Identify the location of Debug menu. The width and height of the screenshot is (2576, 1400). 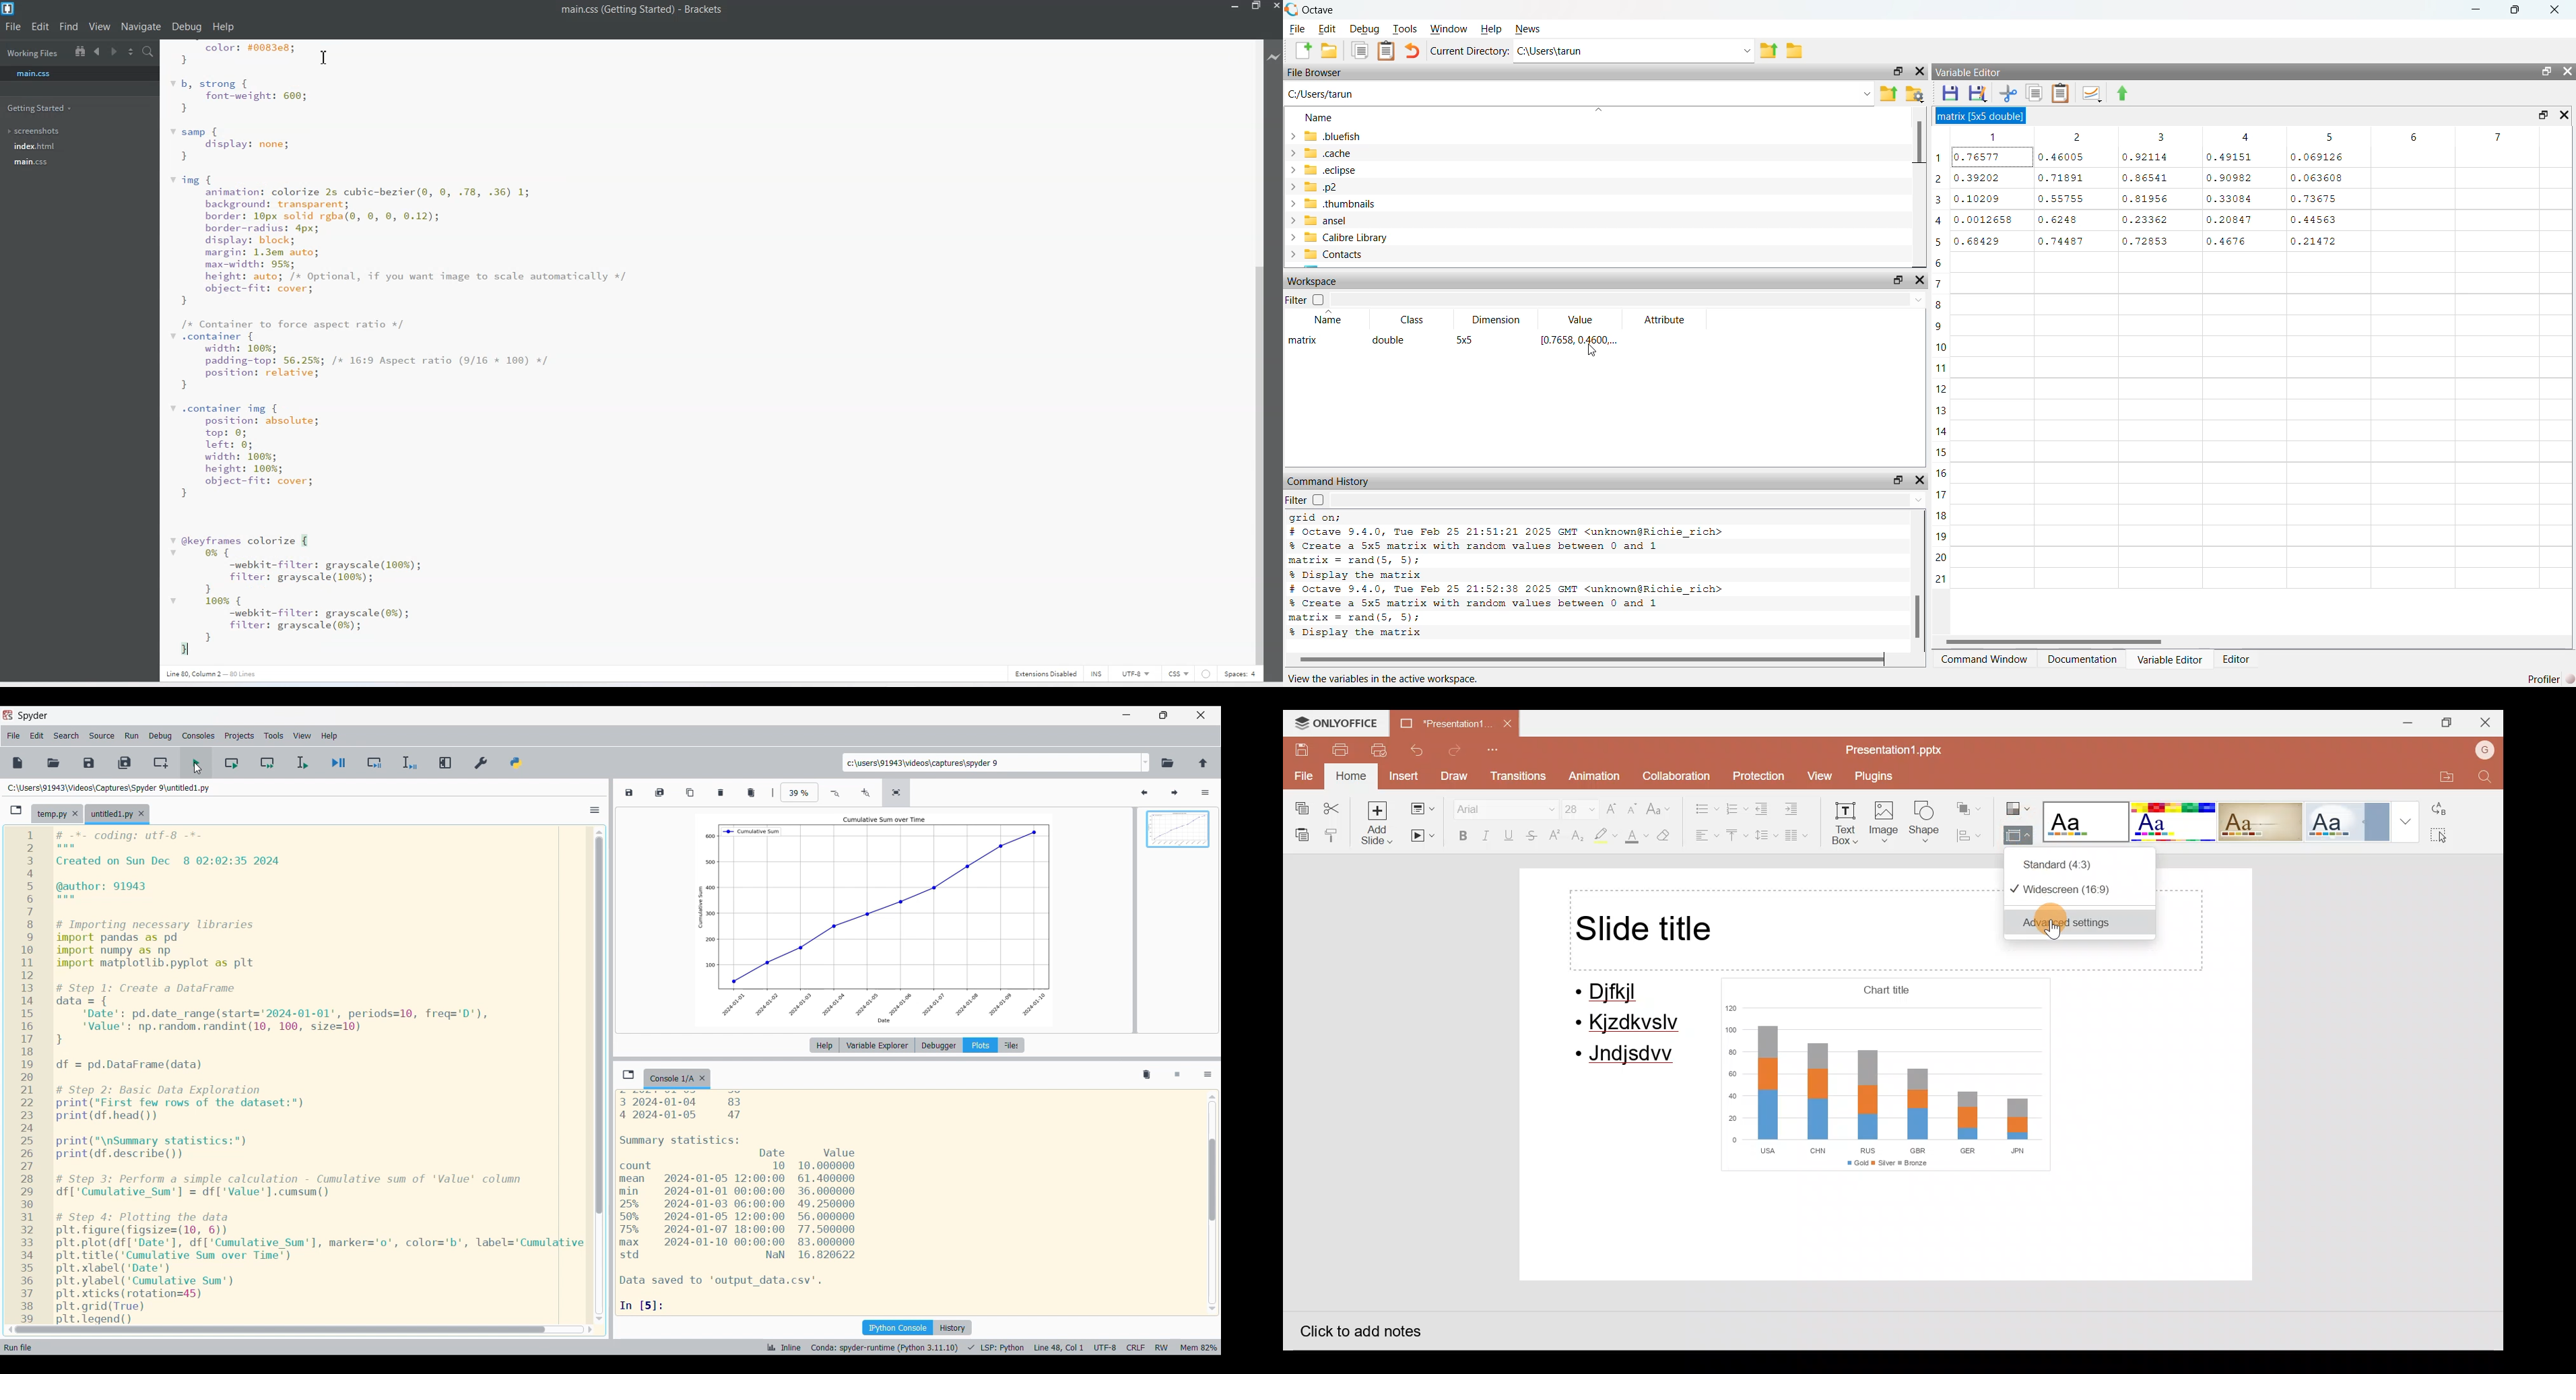
(161, 736).